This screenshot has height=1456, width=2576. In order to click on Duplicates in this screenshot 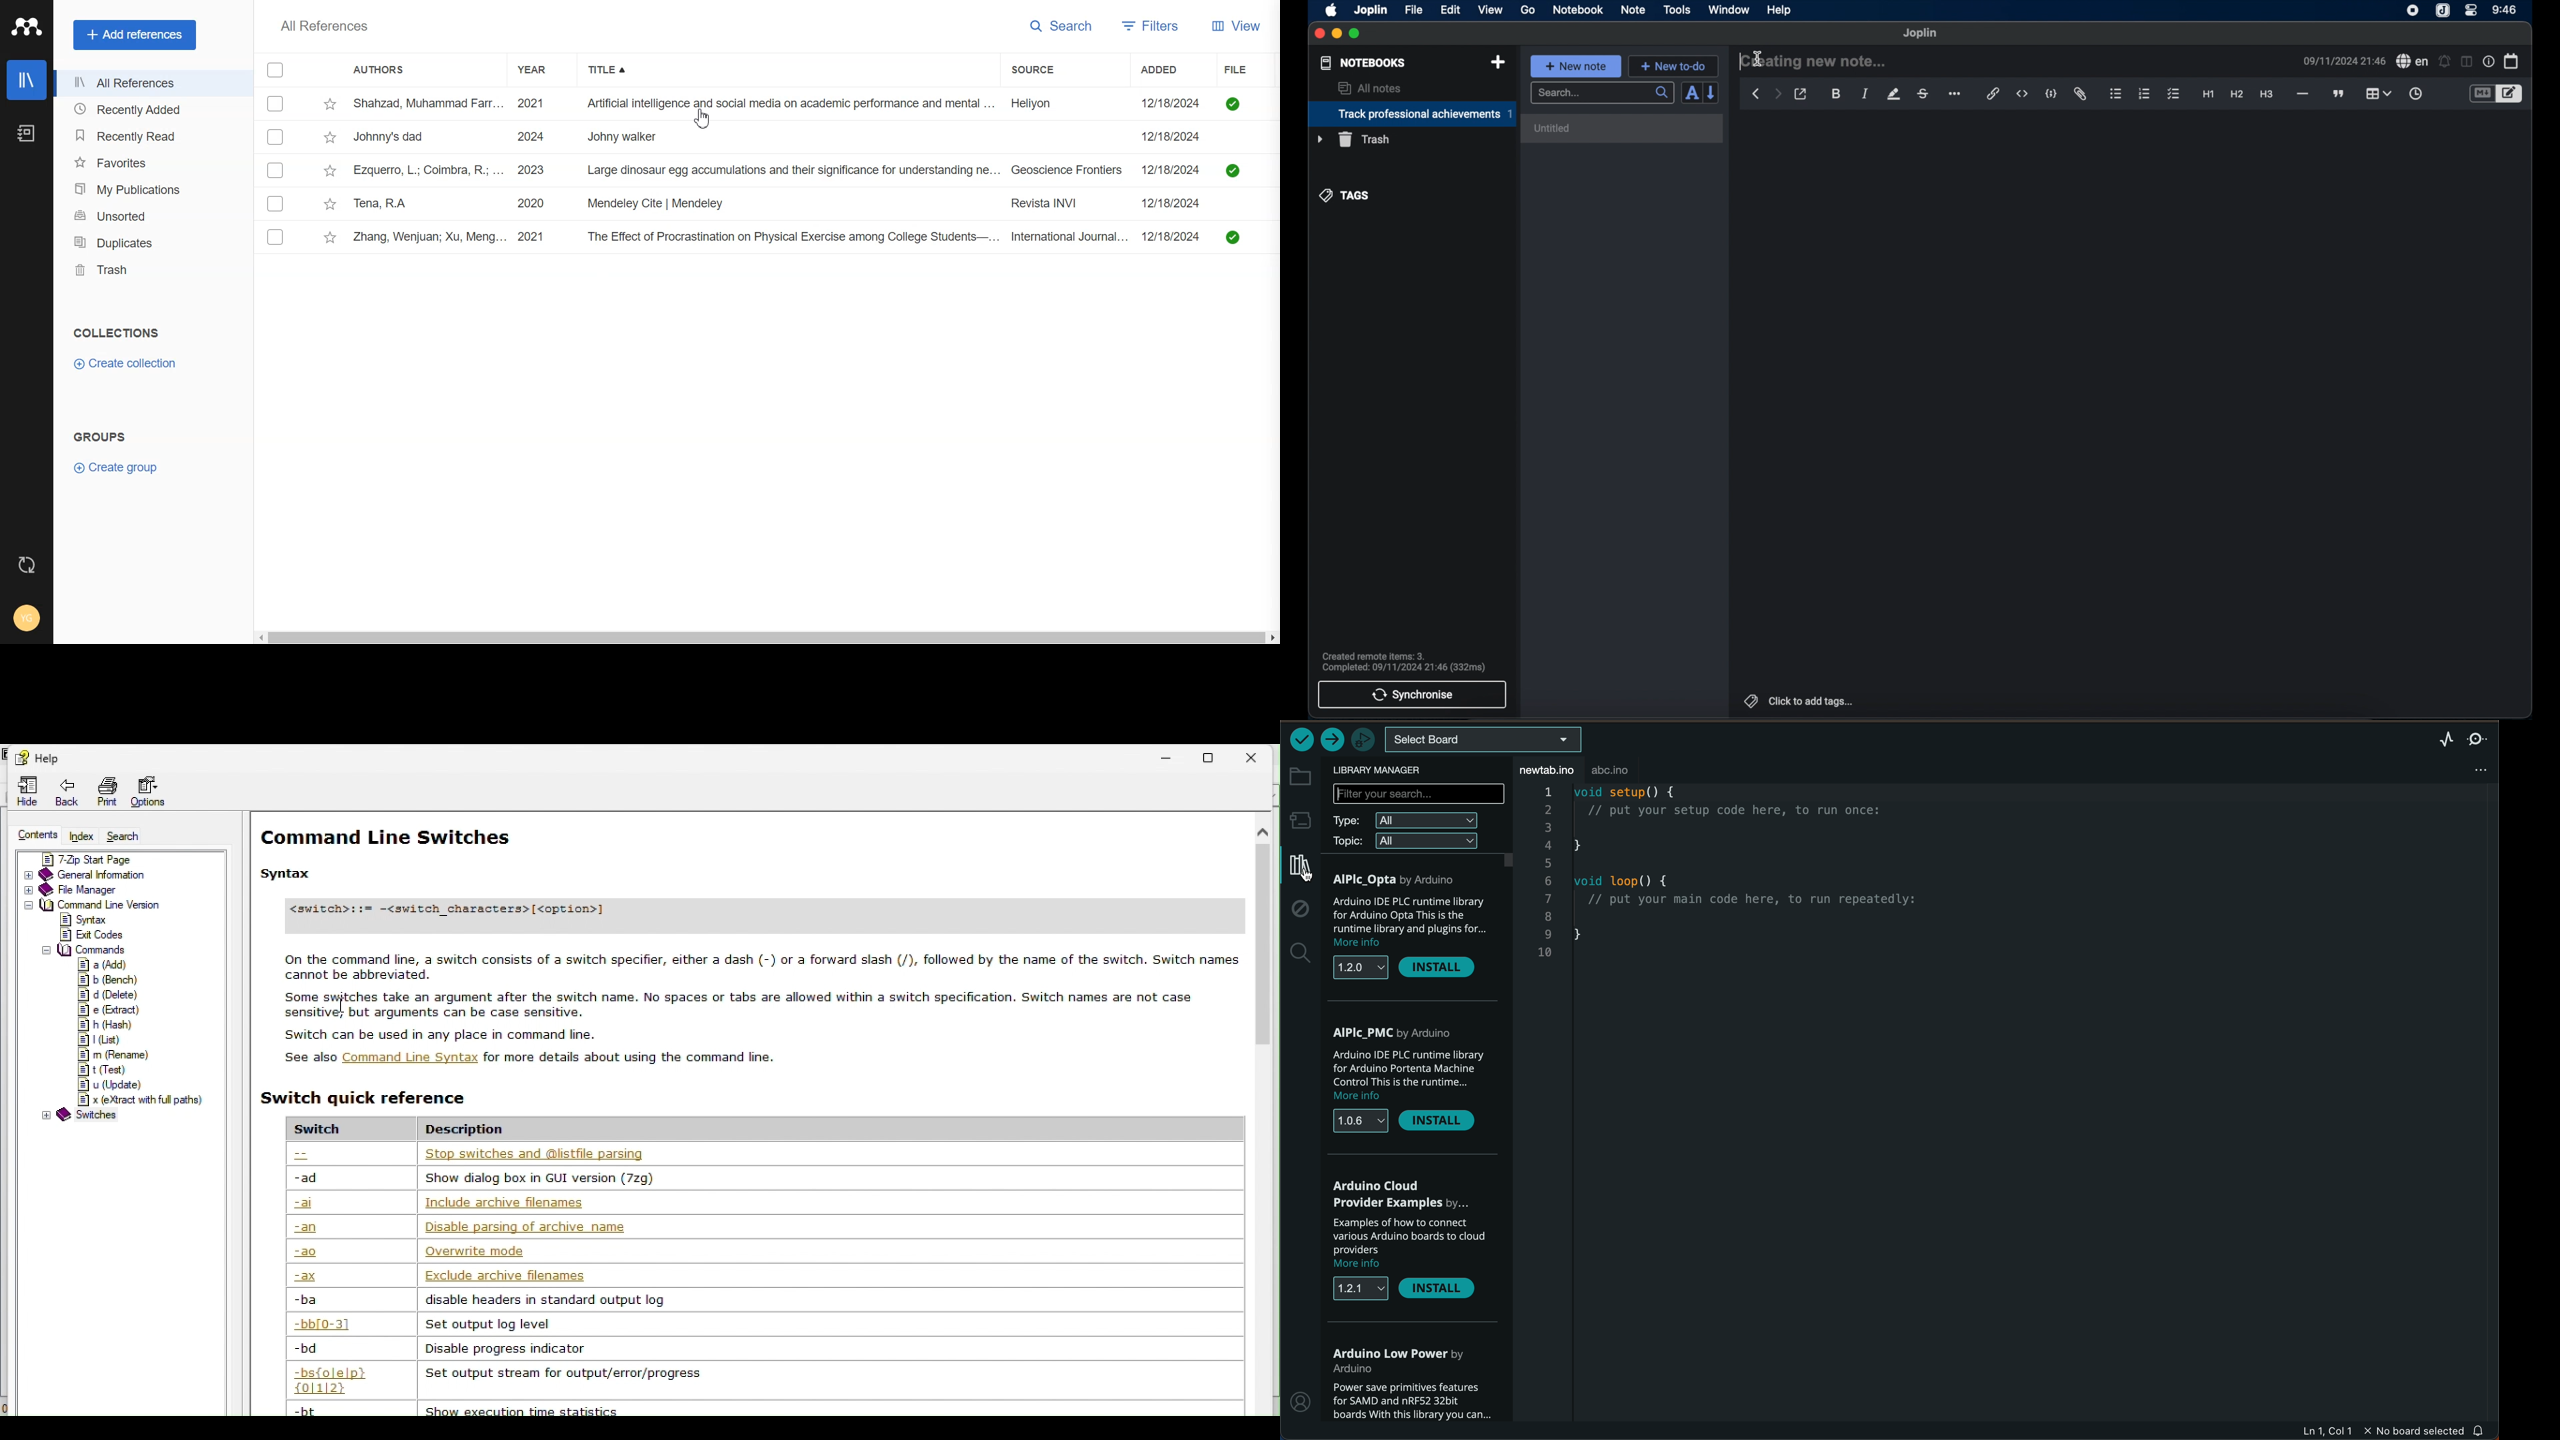, I will do `click(144, 243)`.